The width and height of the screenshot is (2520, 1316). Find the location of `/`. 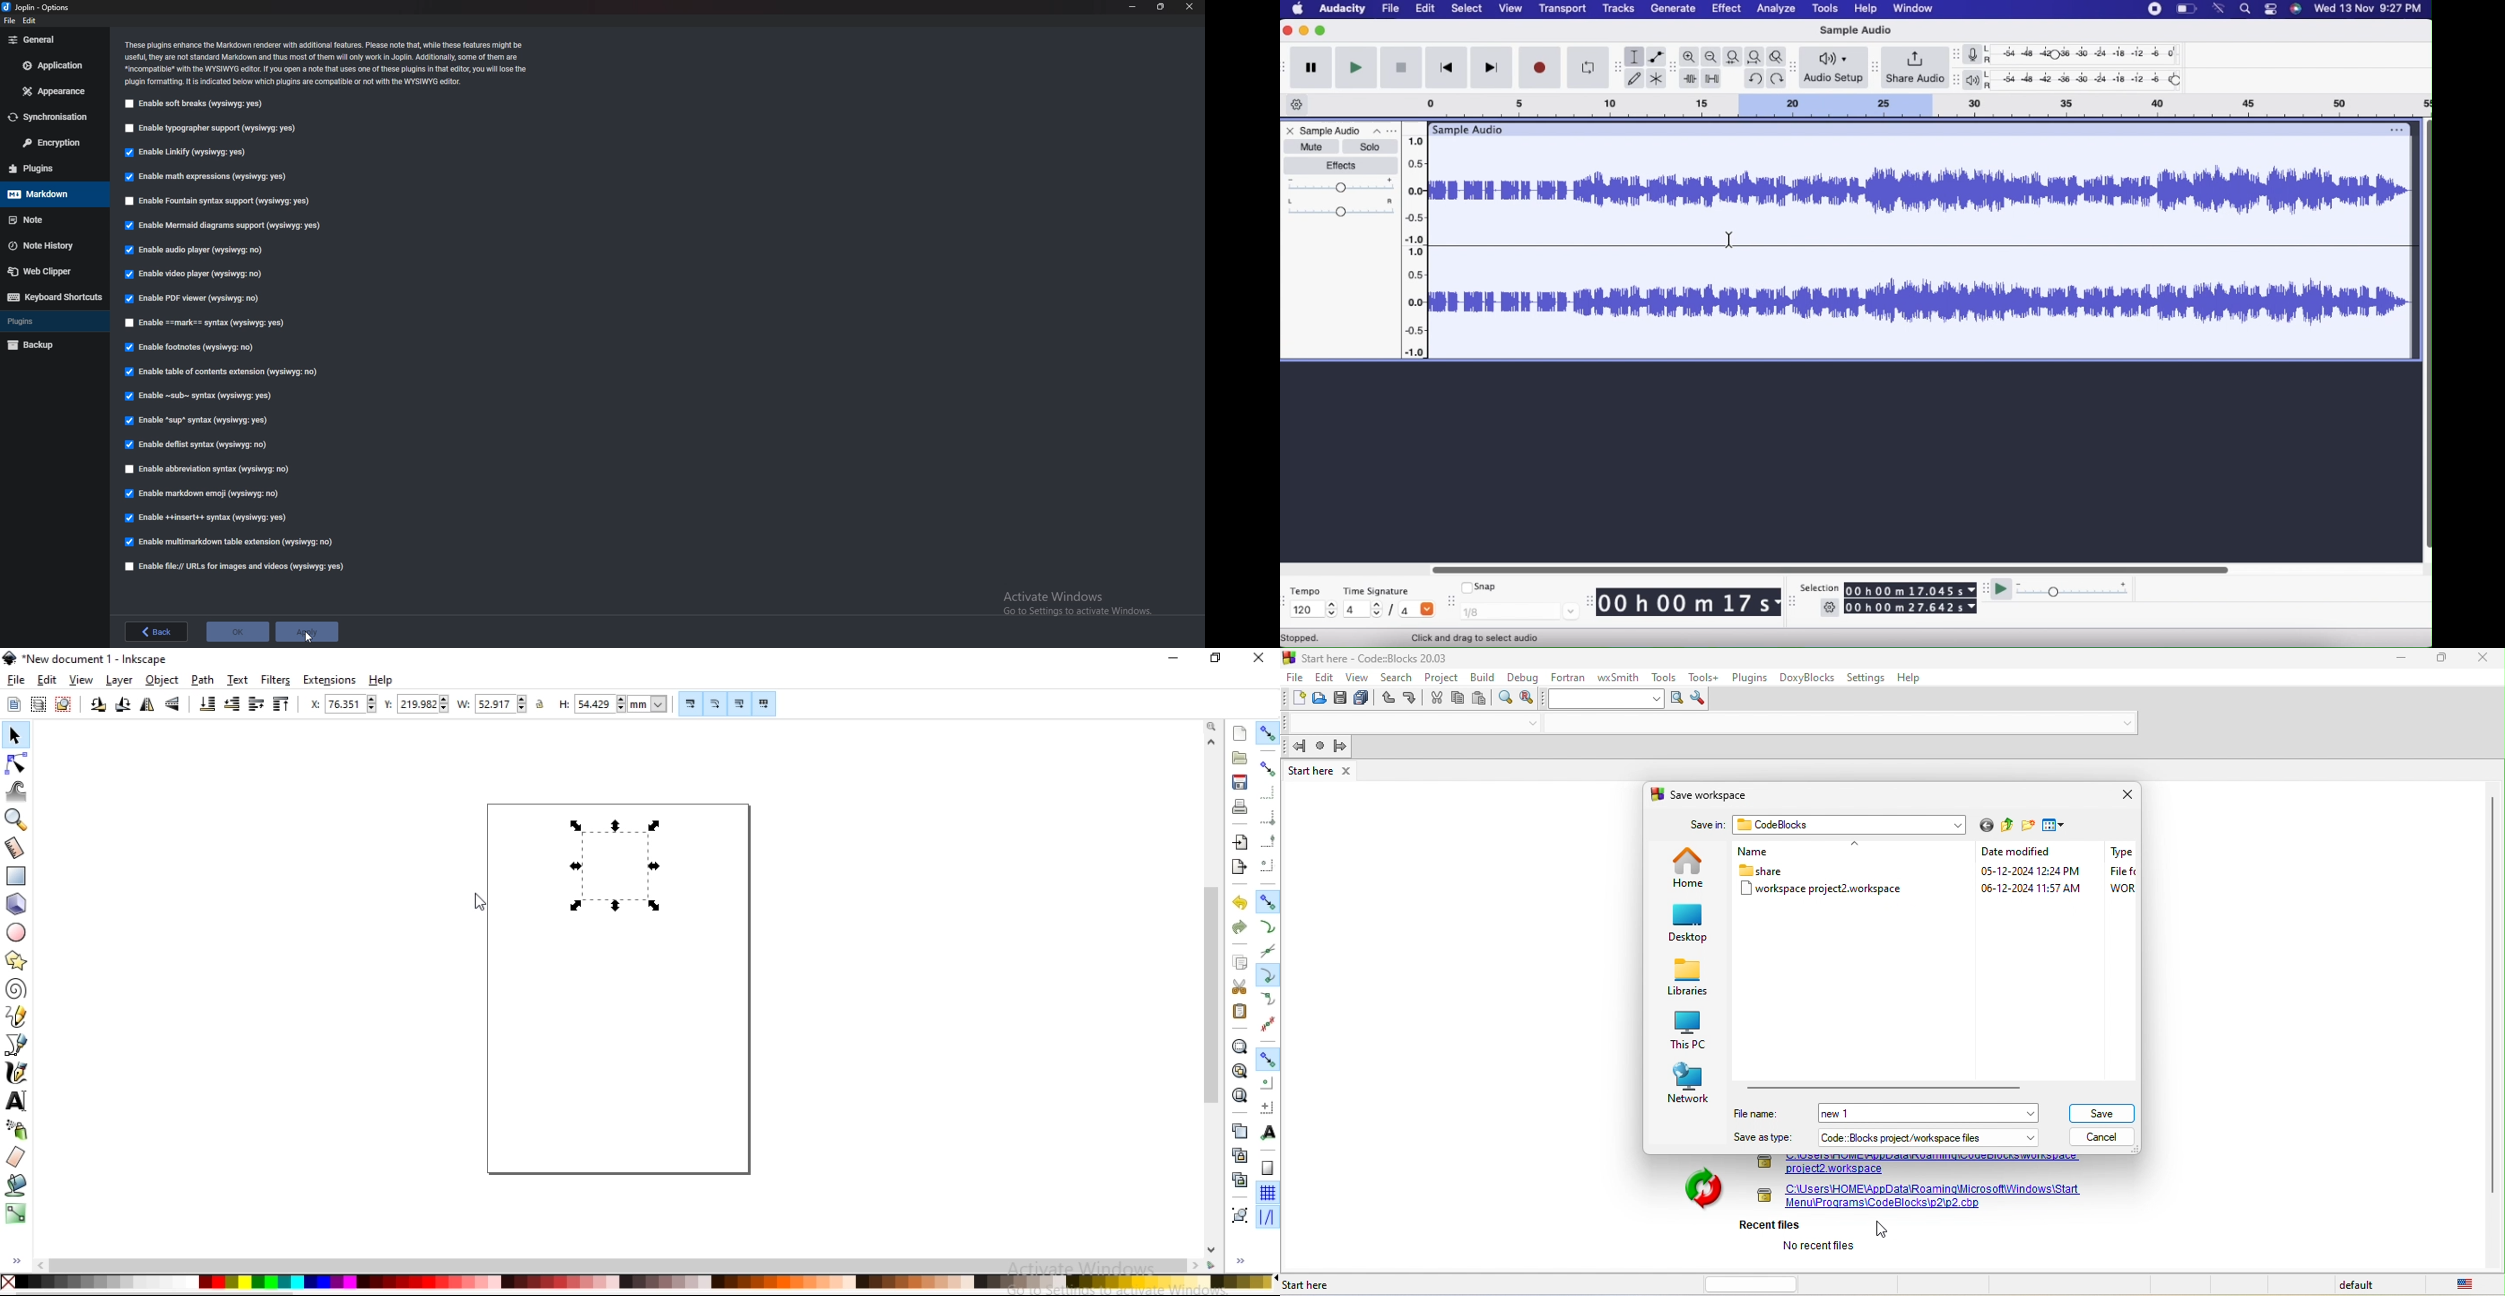

/ is located at coordinates (1394, 613).